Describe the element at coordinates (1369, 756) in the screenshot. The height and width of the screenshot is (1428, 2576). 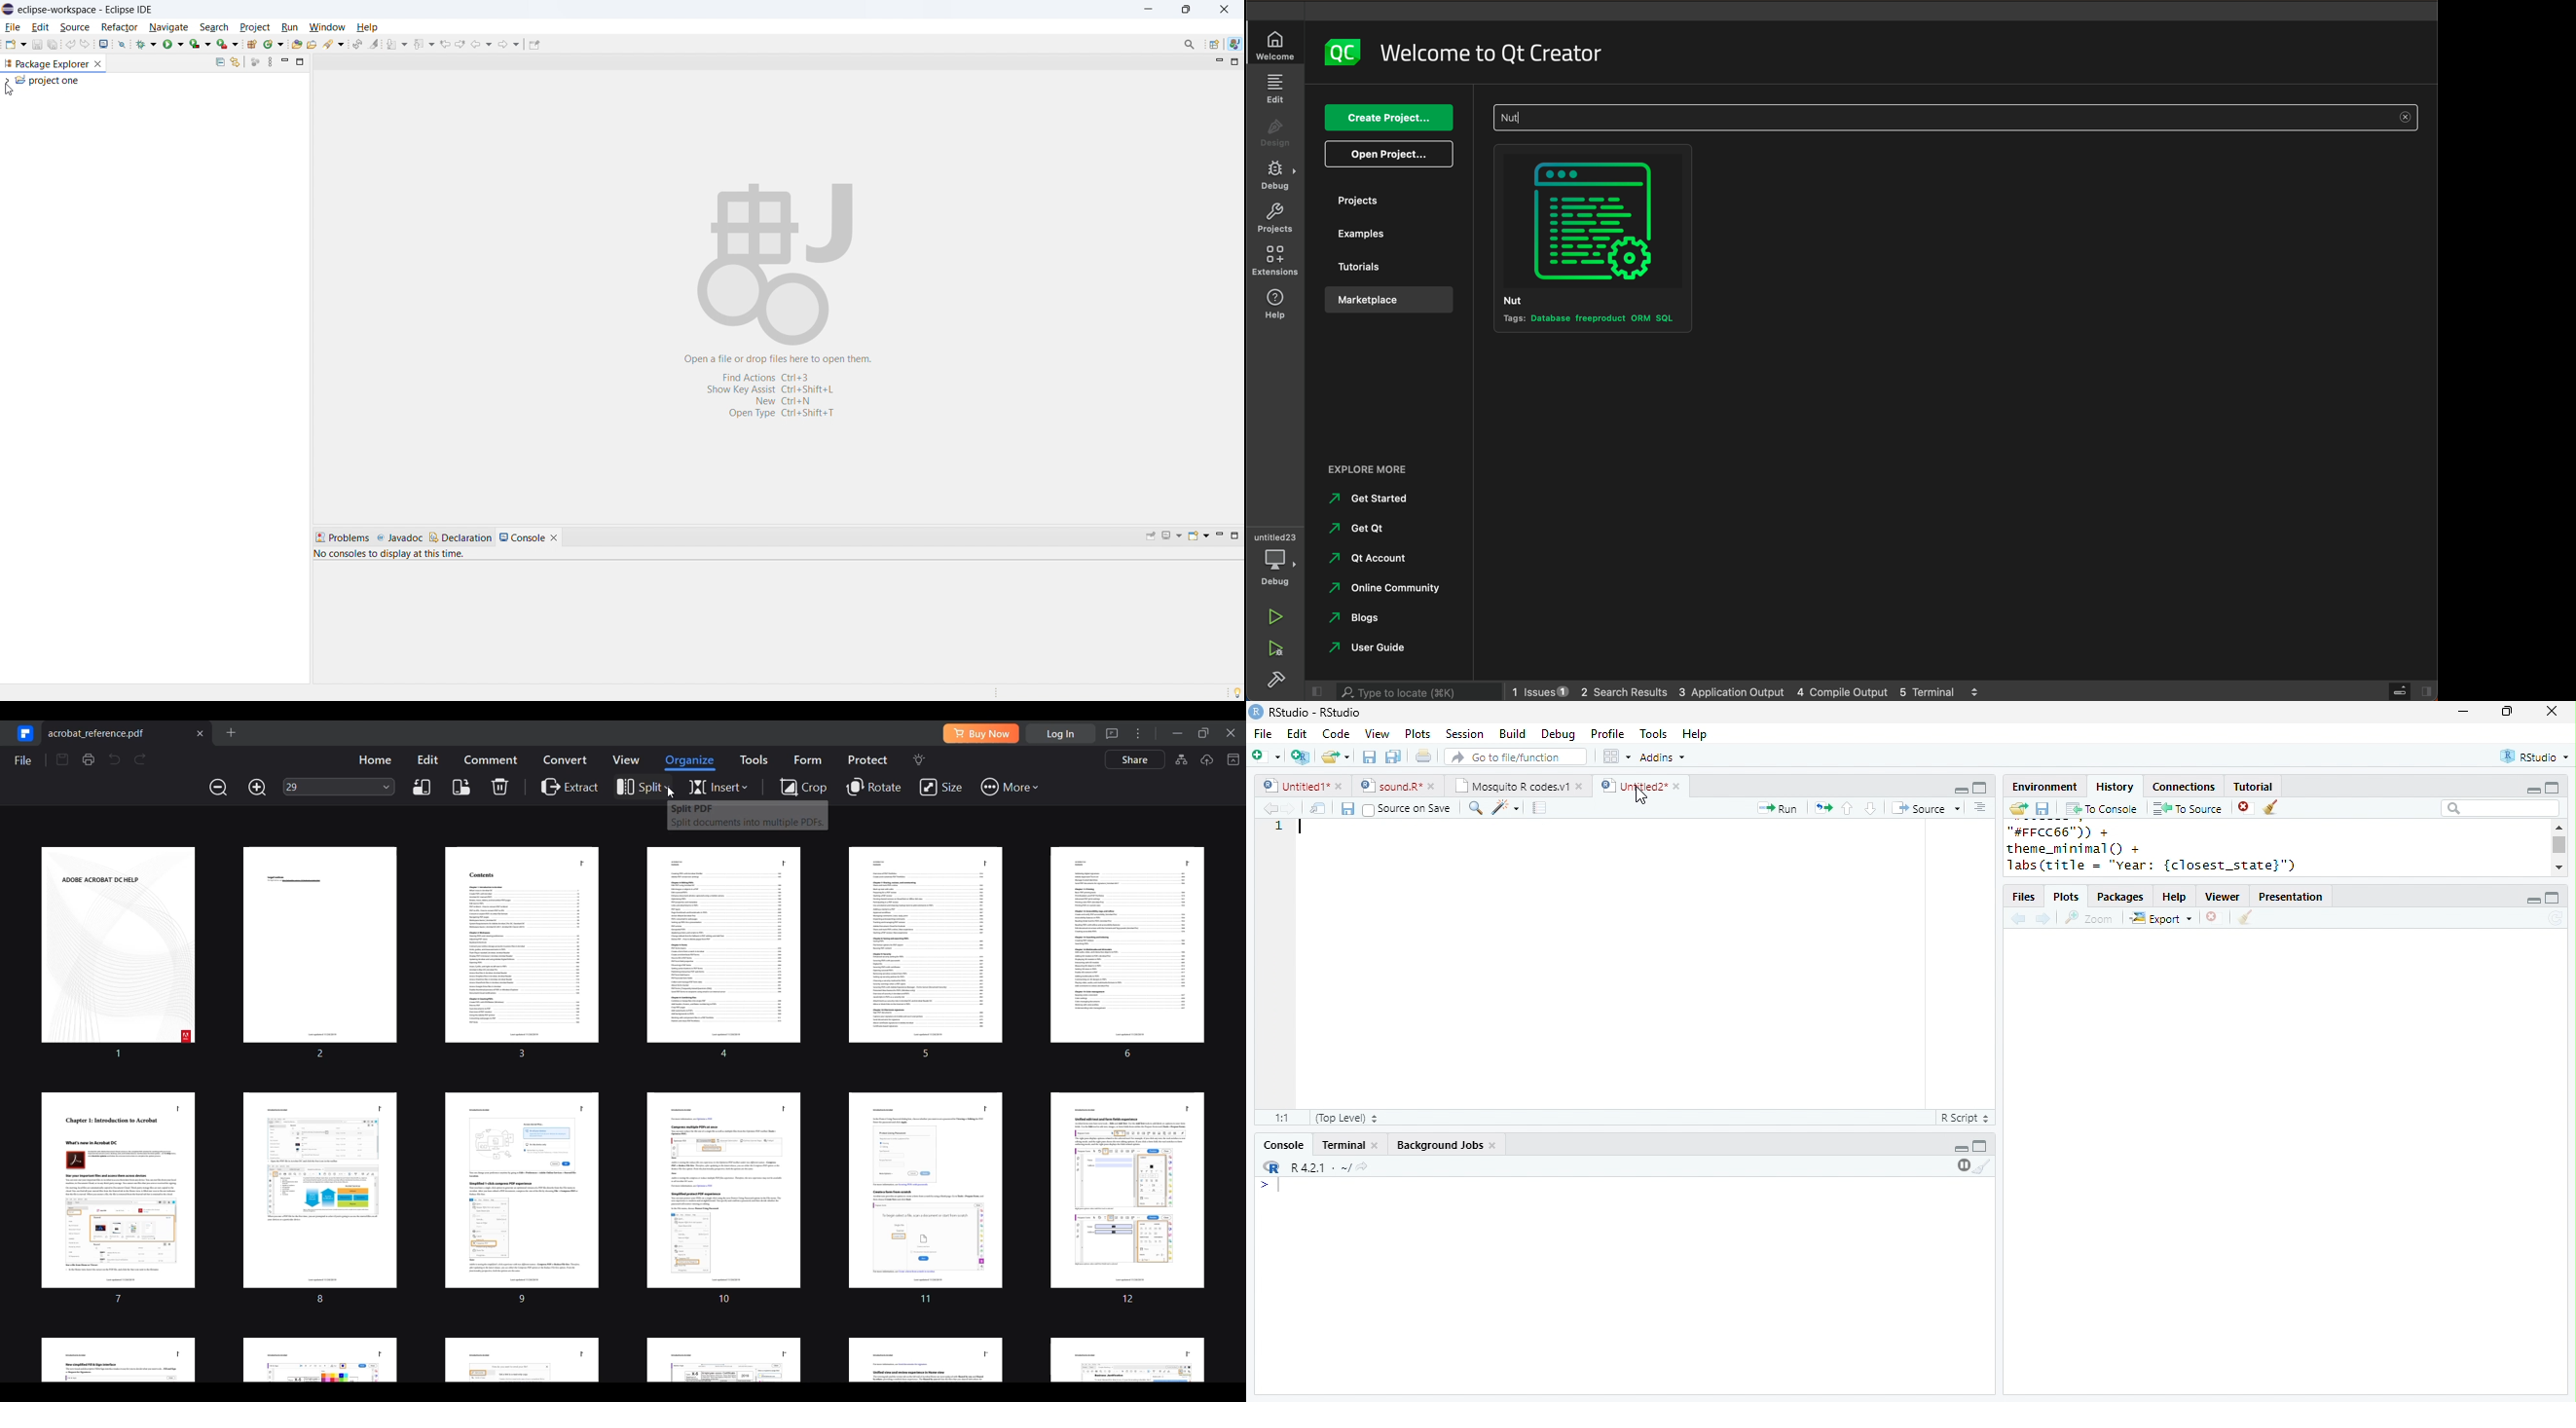
I see `save` at that location.